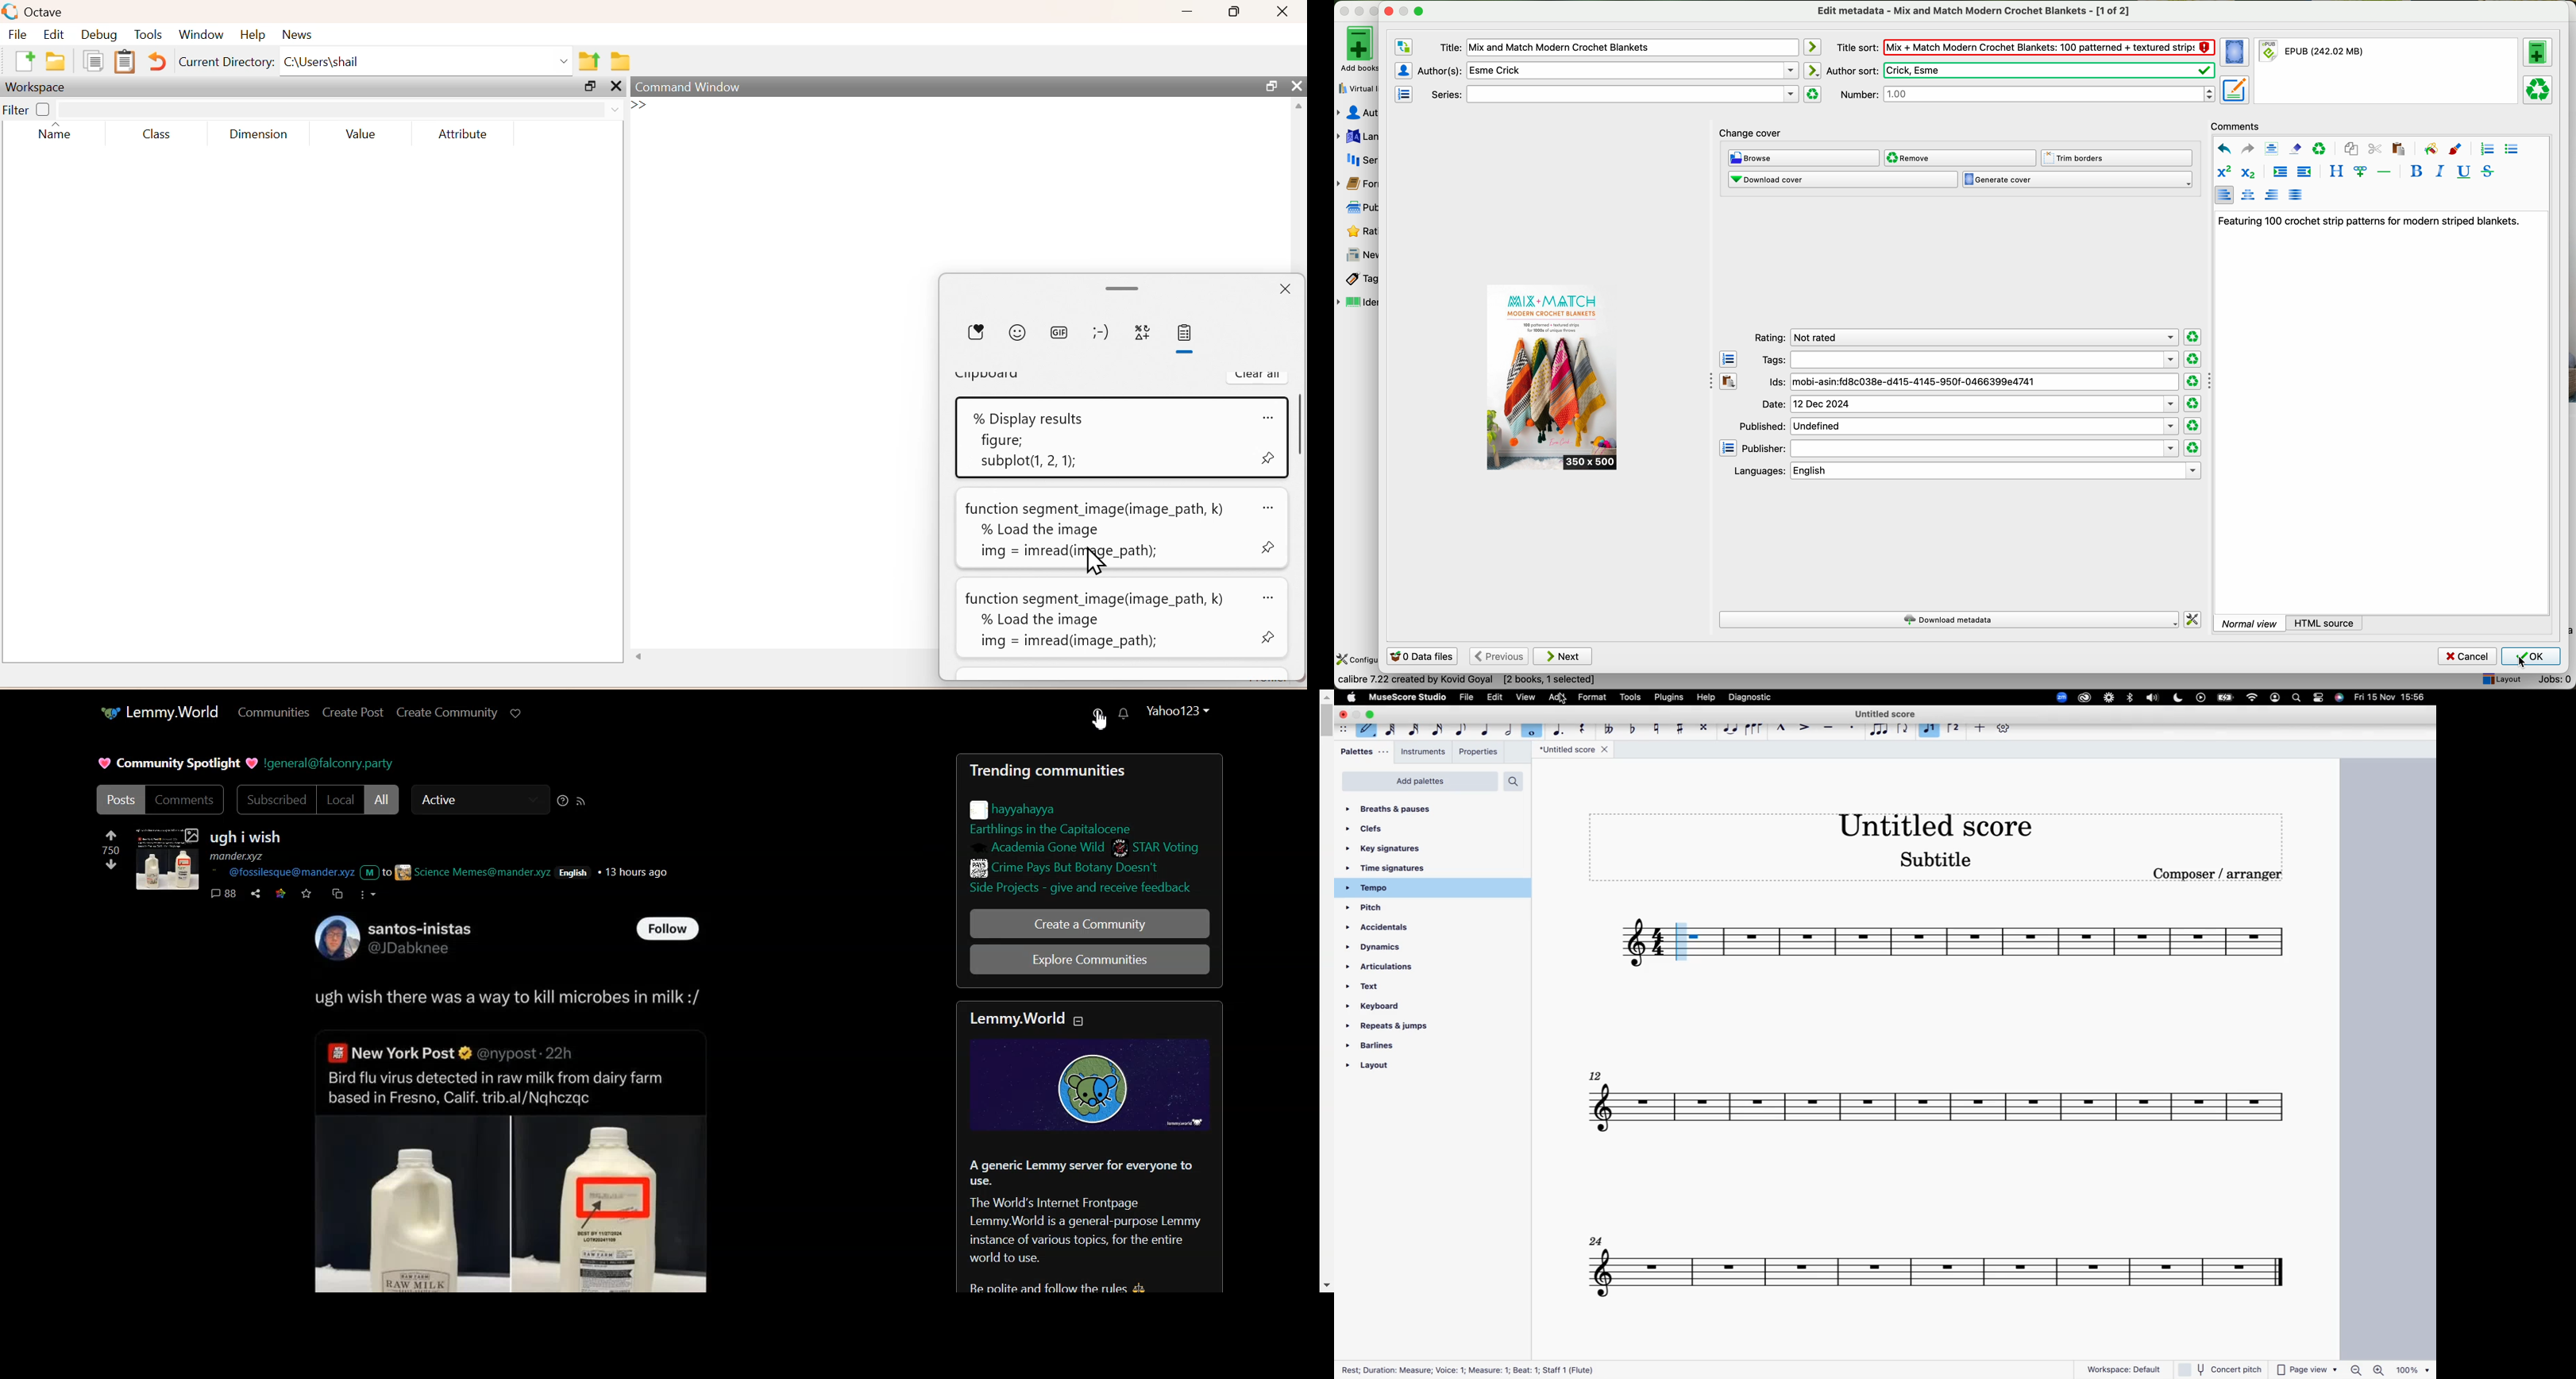  What do you see at coordinates (2551, 681) in the screenshot?
I see `Jobs: 0` at bounding box center [2551, 681].